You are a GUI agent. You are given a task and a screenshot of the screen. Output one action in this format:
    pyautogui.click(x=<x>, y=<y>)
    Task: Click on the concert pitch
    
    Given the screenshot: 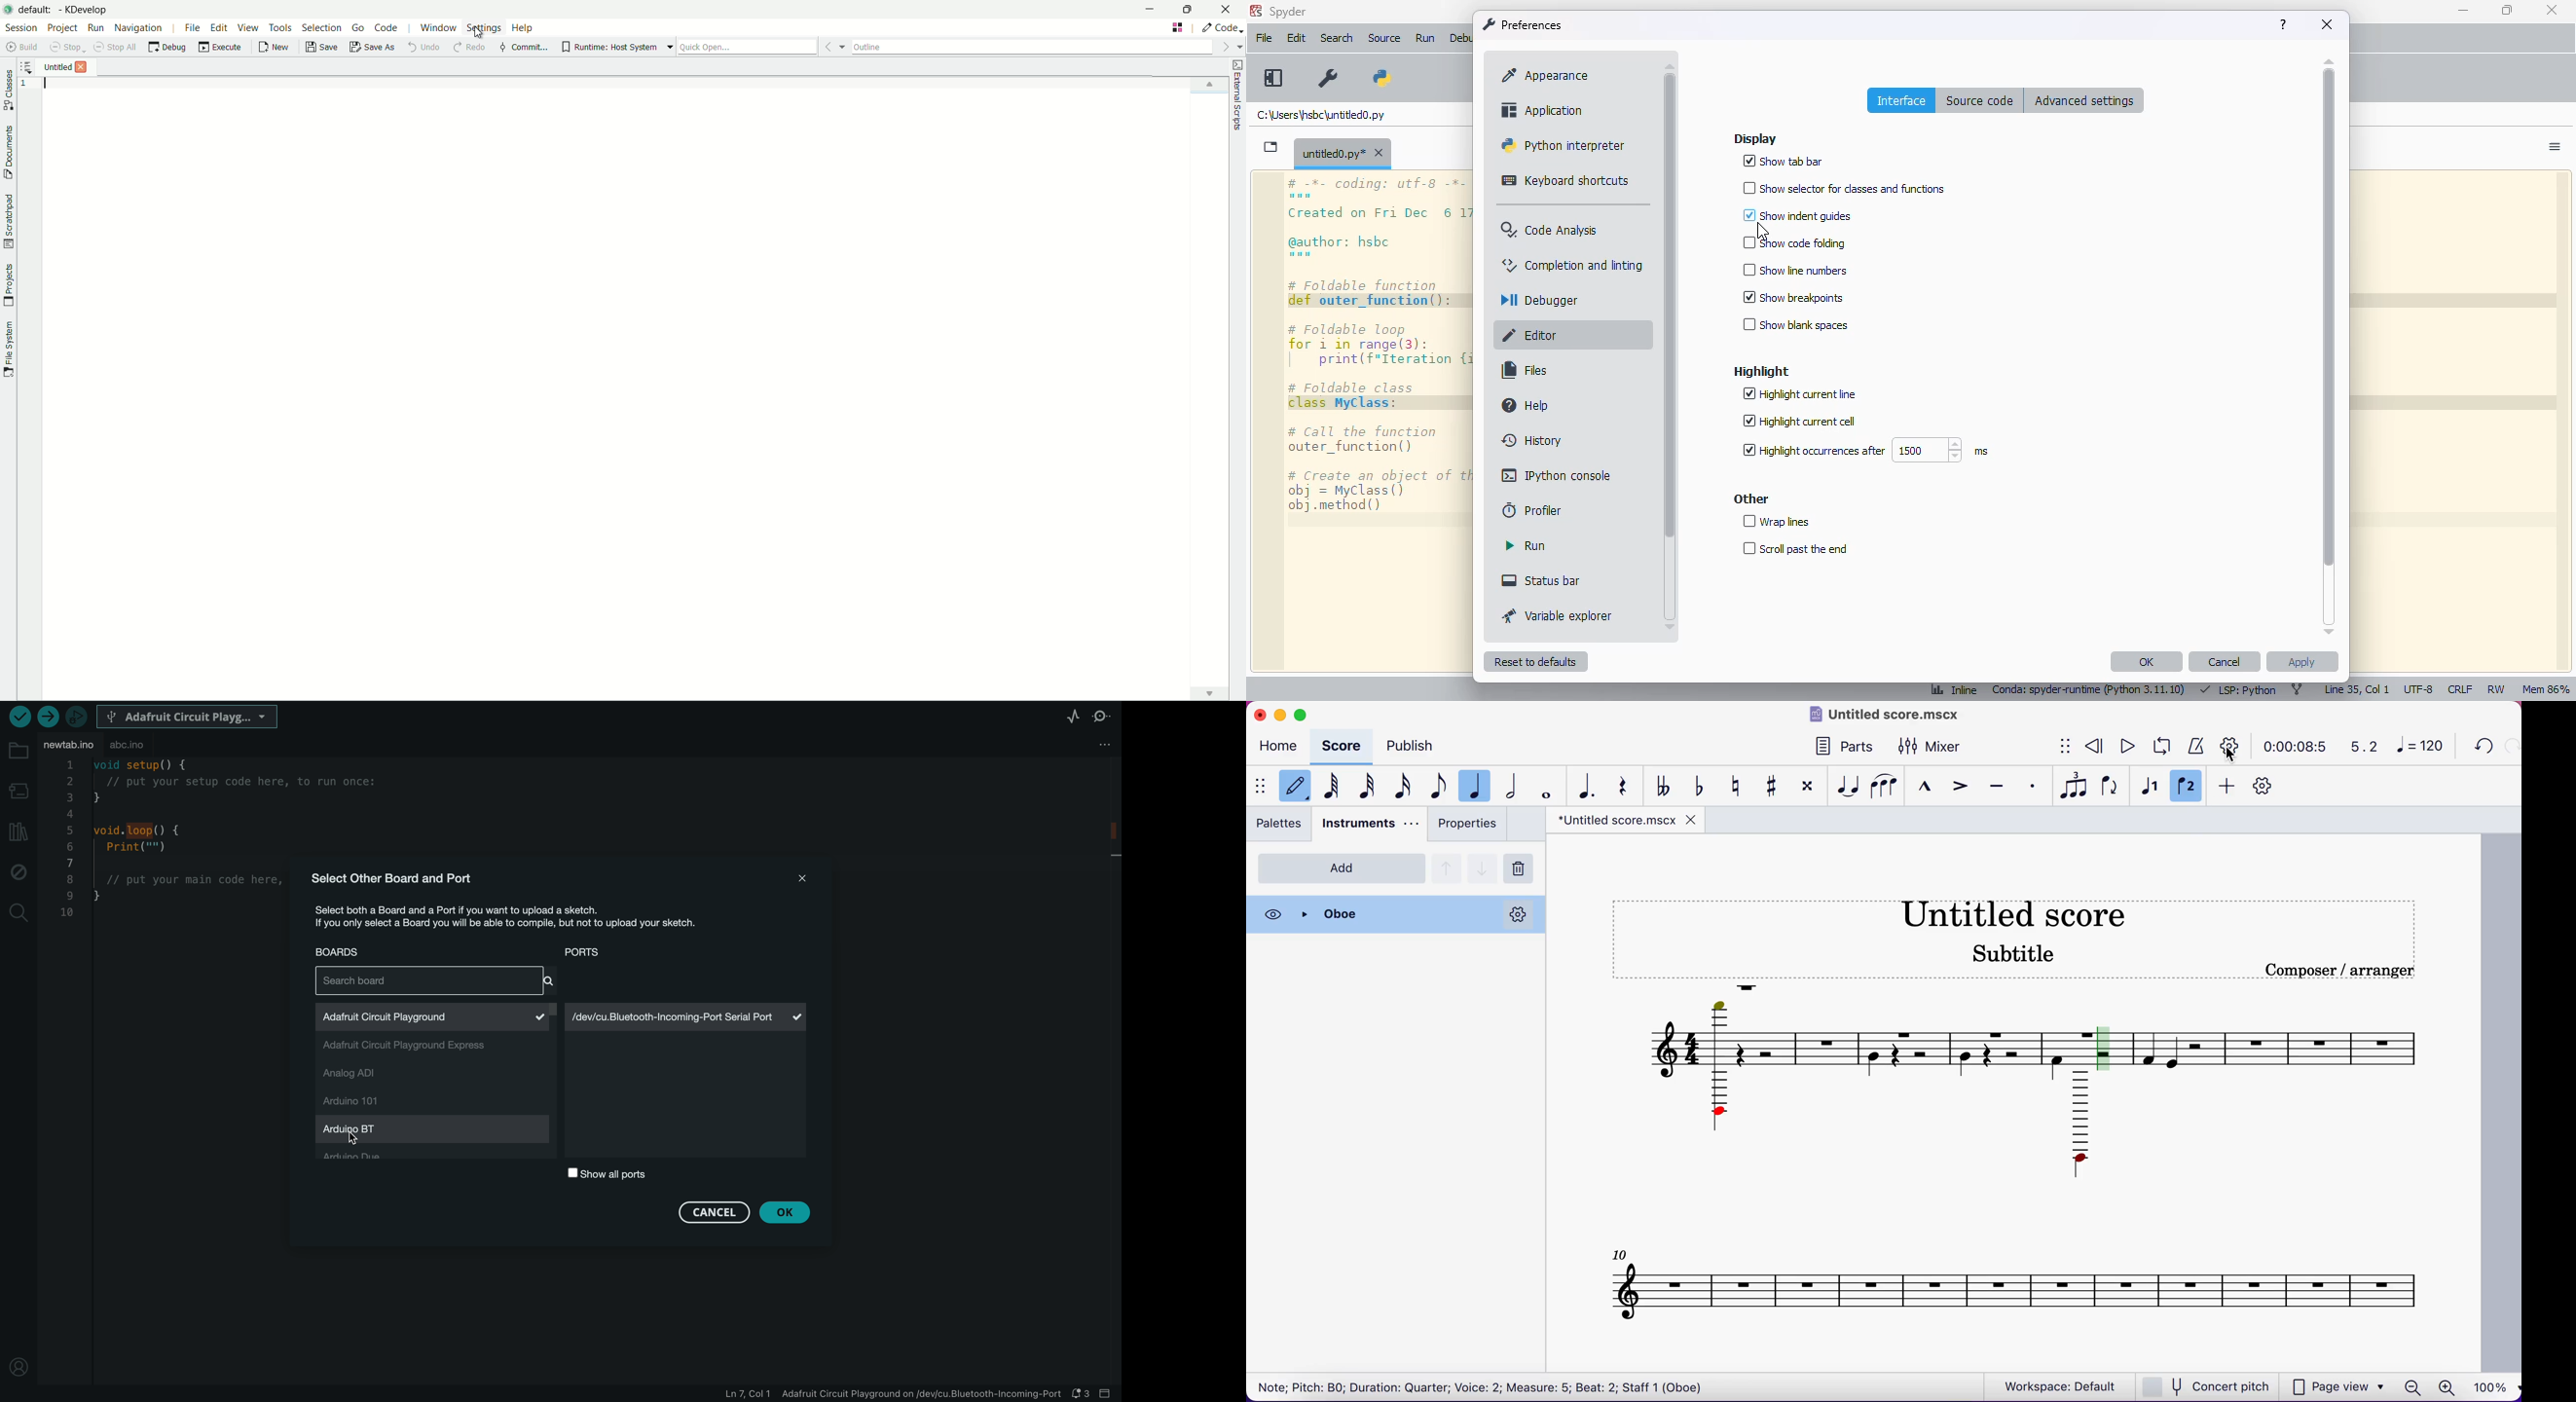 What is the action you would take?
    pyautogui.click(x=2210, y=1387)
    